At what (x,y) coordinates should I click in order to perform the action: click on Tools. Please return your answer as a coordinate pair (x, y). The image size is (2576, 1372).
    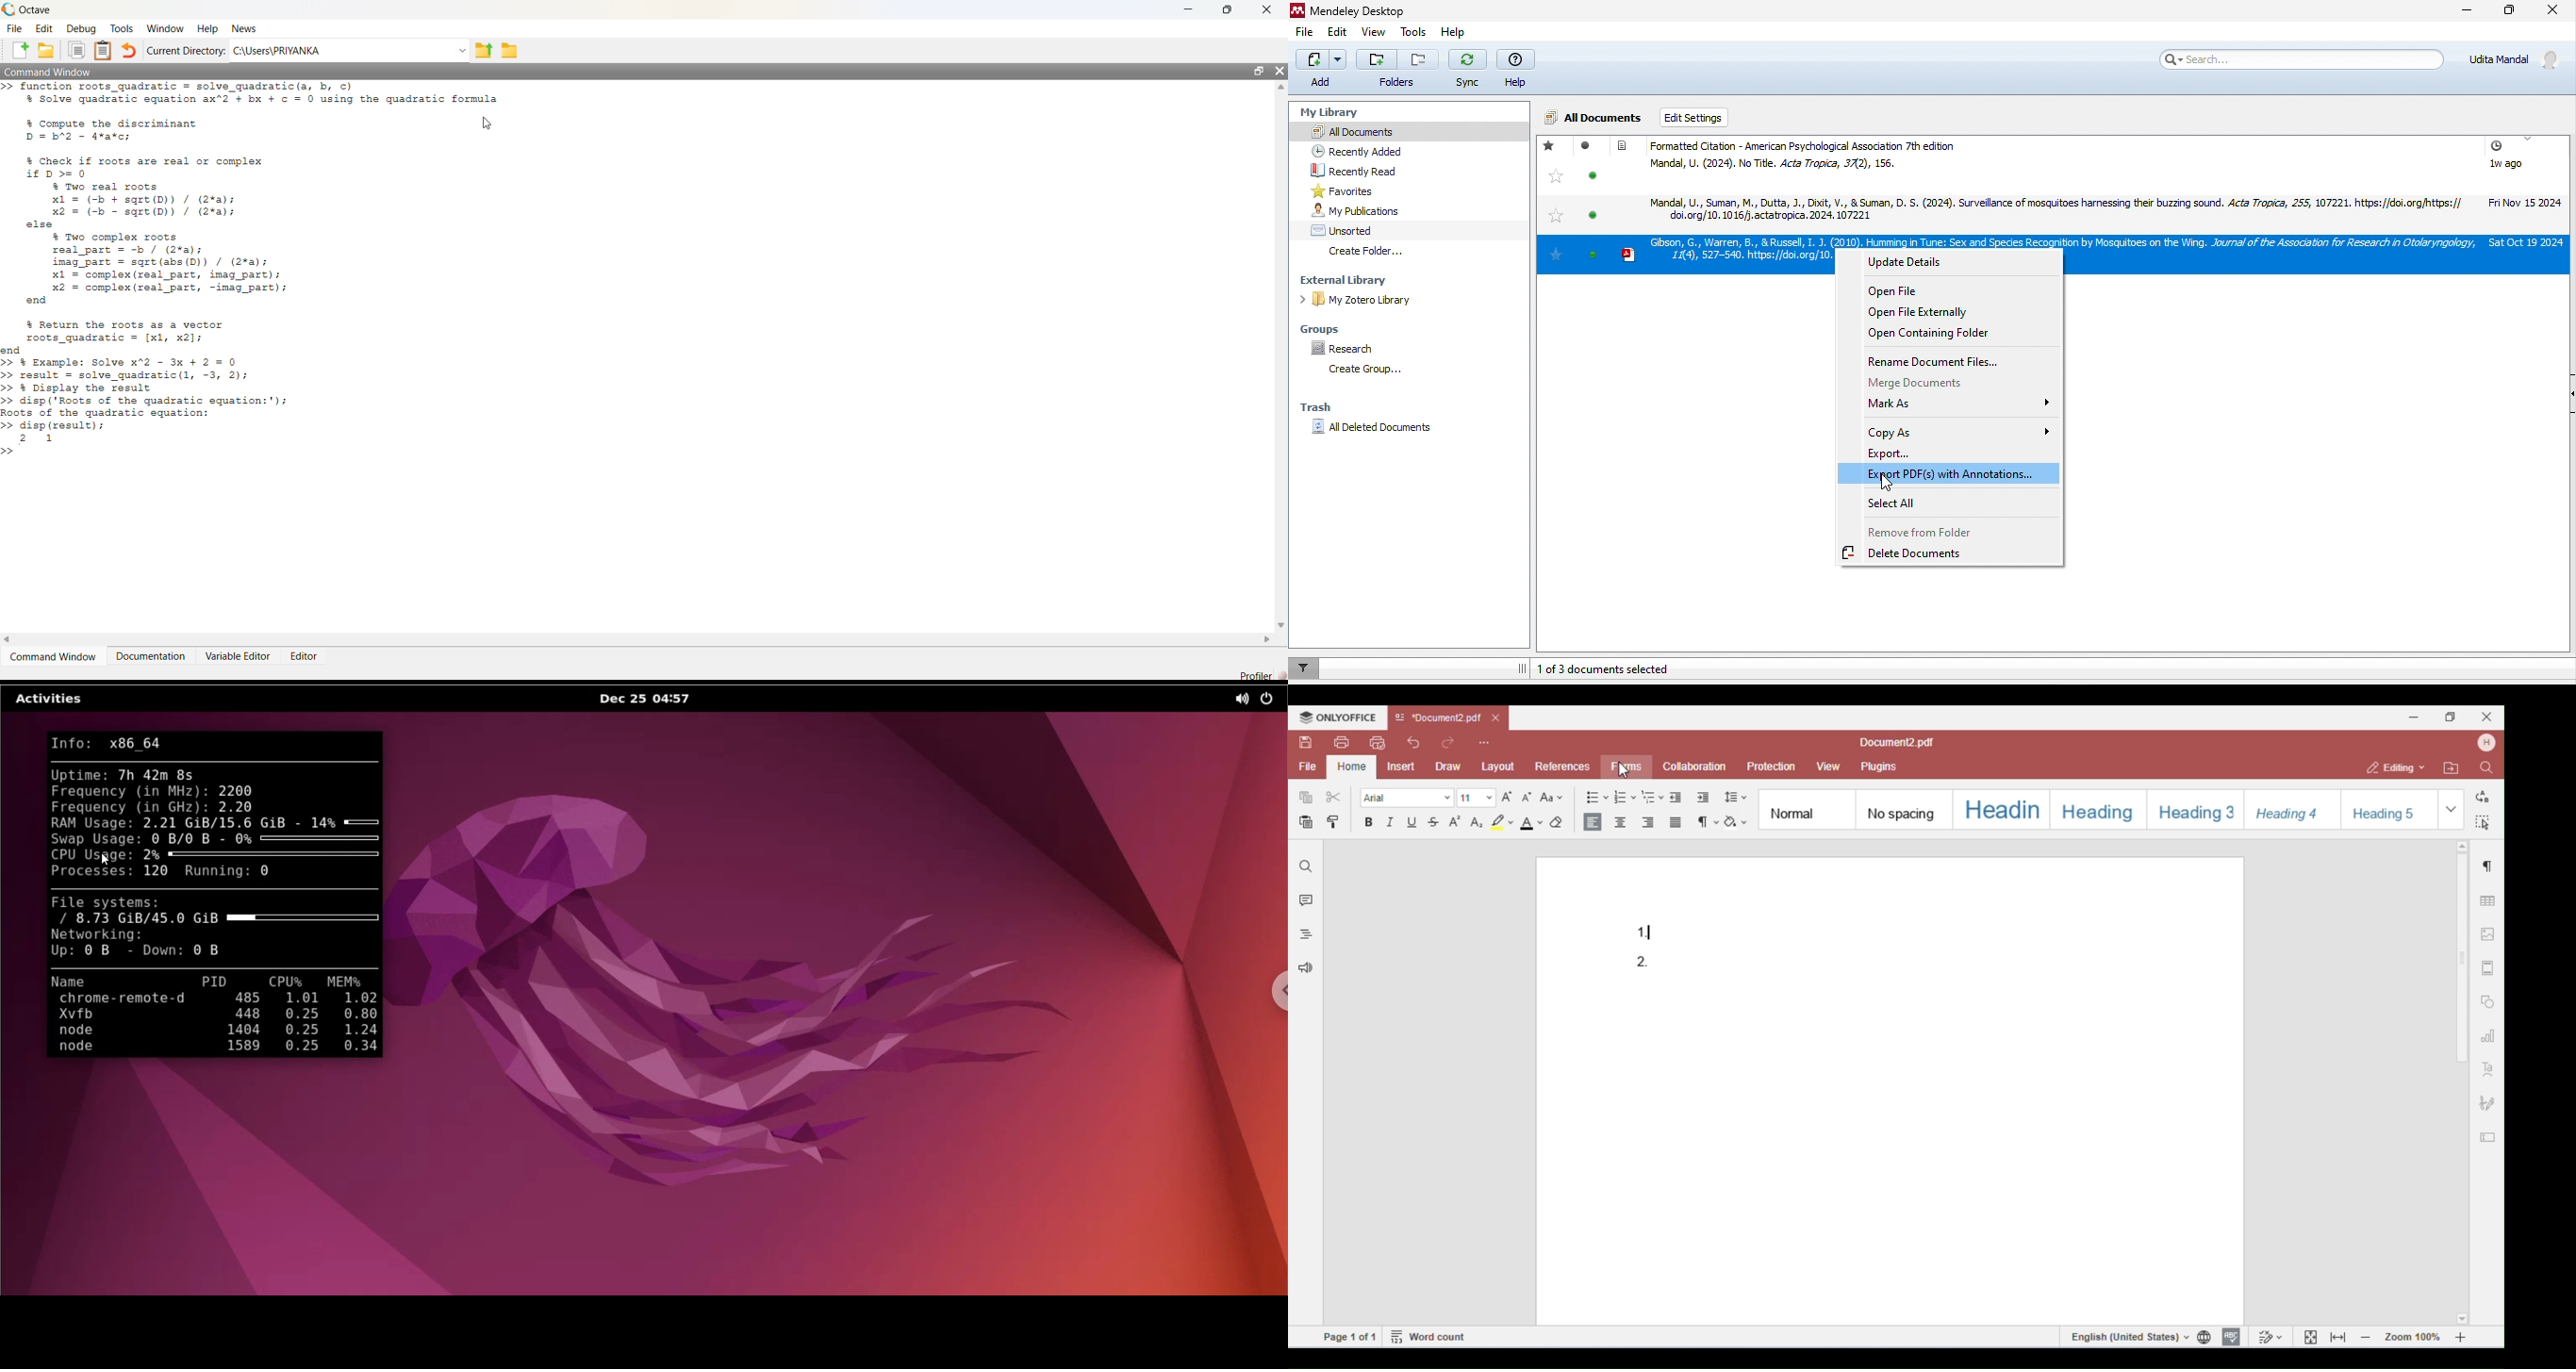
    Looking at the image, I should click on (121, 30).